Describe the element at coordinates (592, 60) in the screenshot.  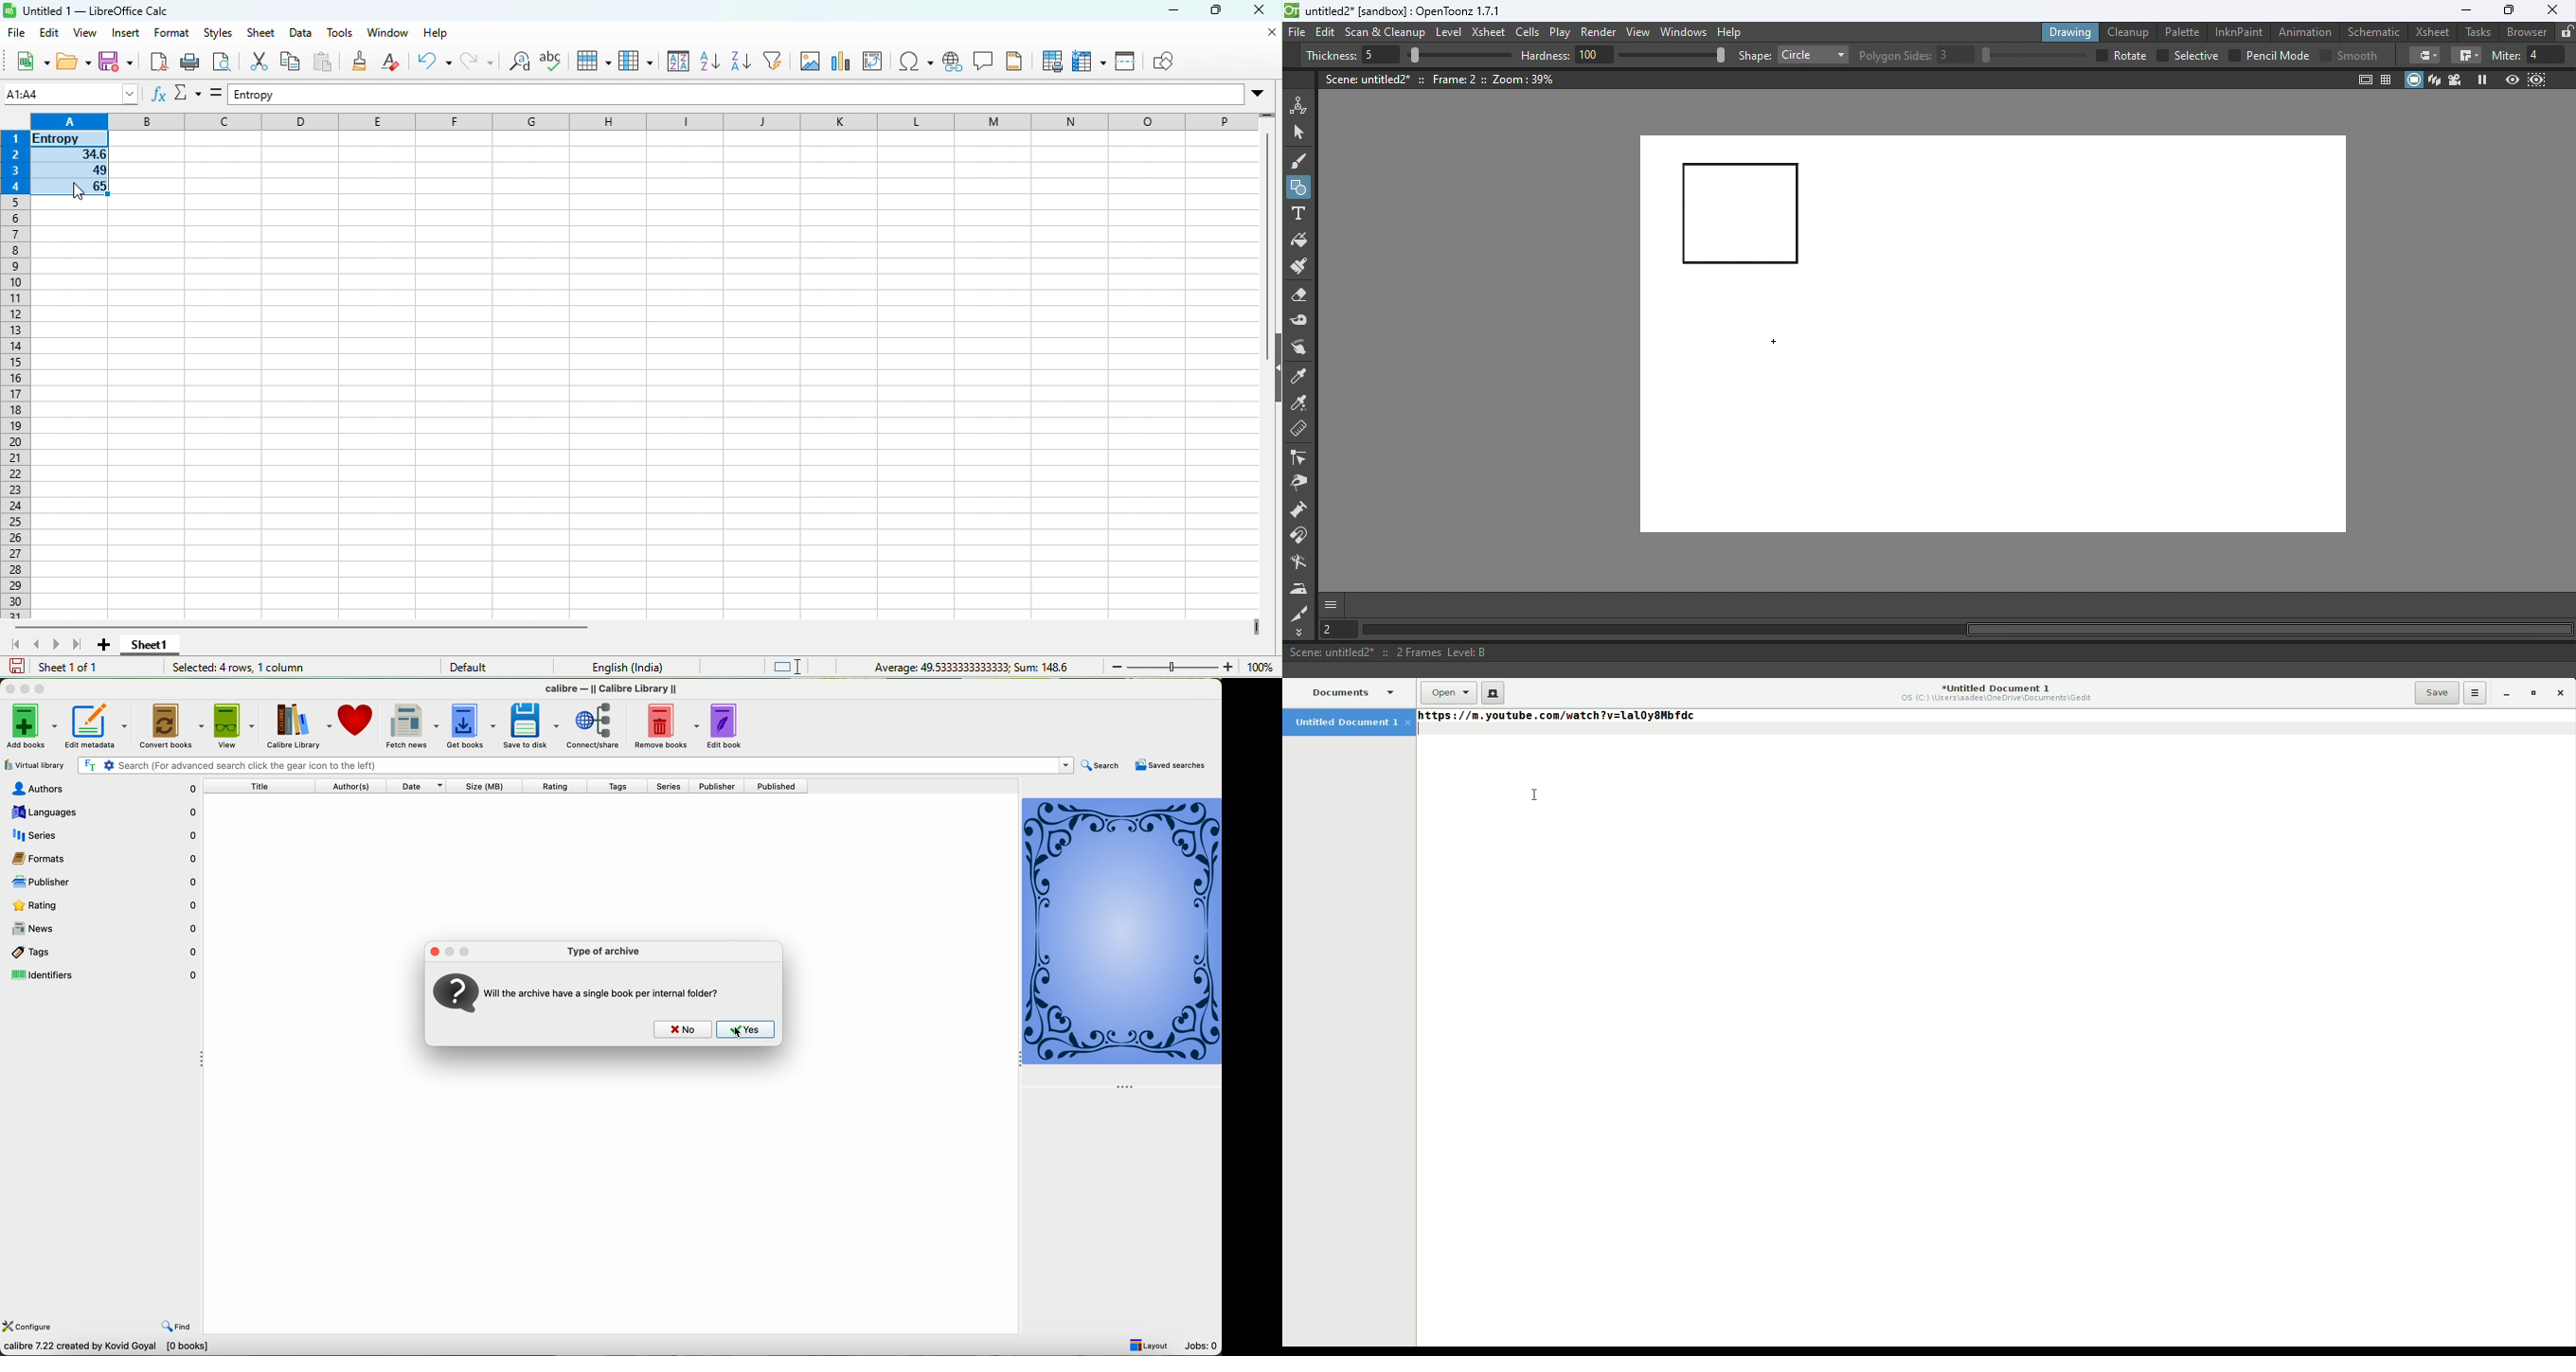
I see `row` at that location.